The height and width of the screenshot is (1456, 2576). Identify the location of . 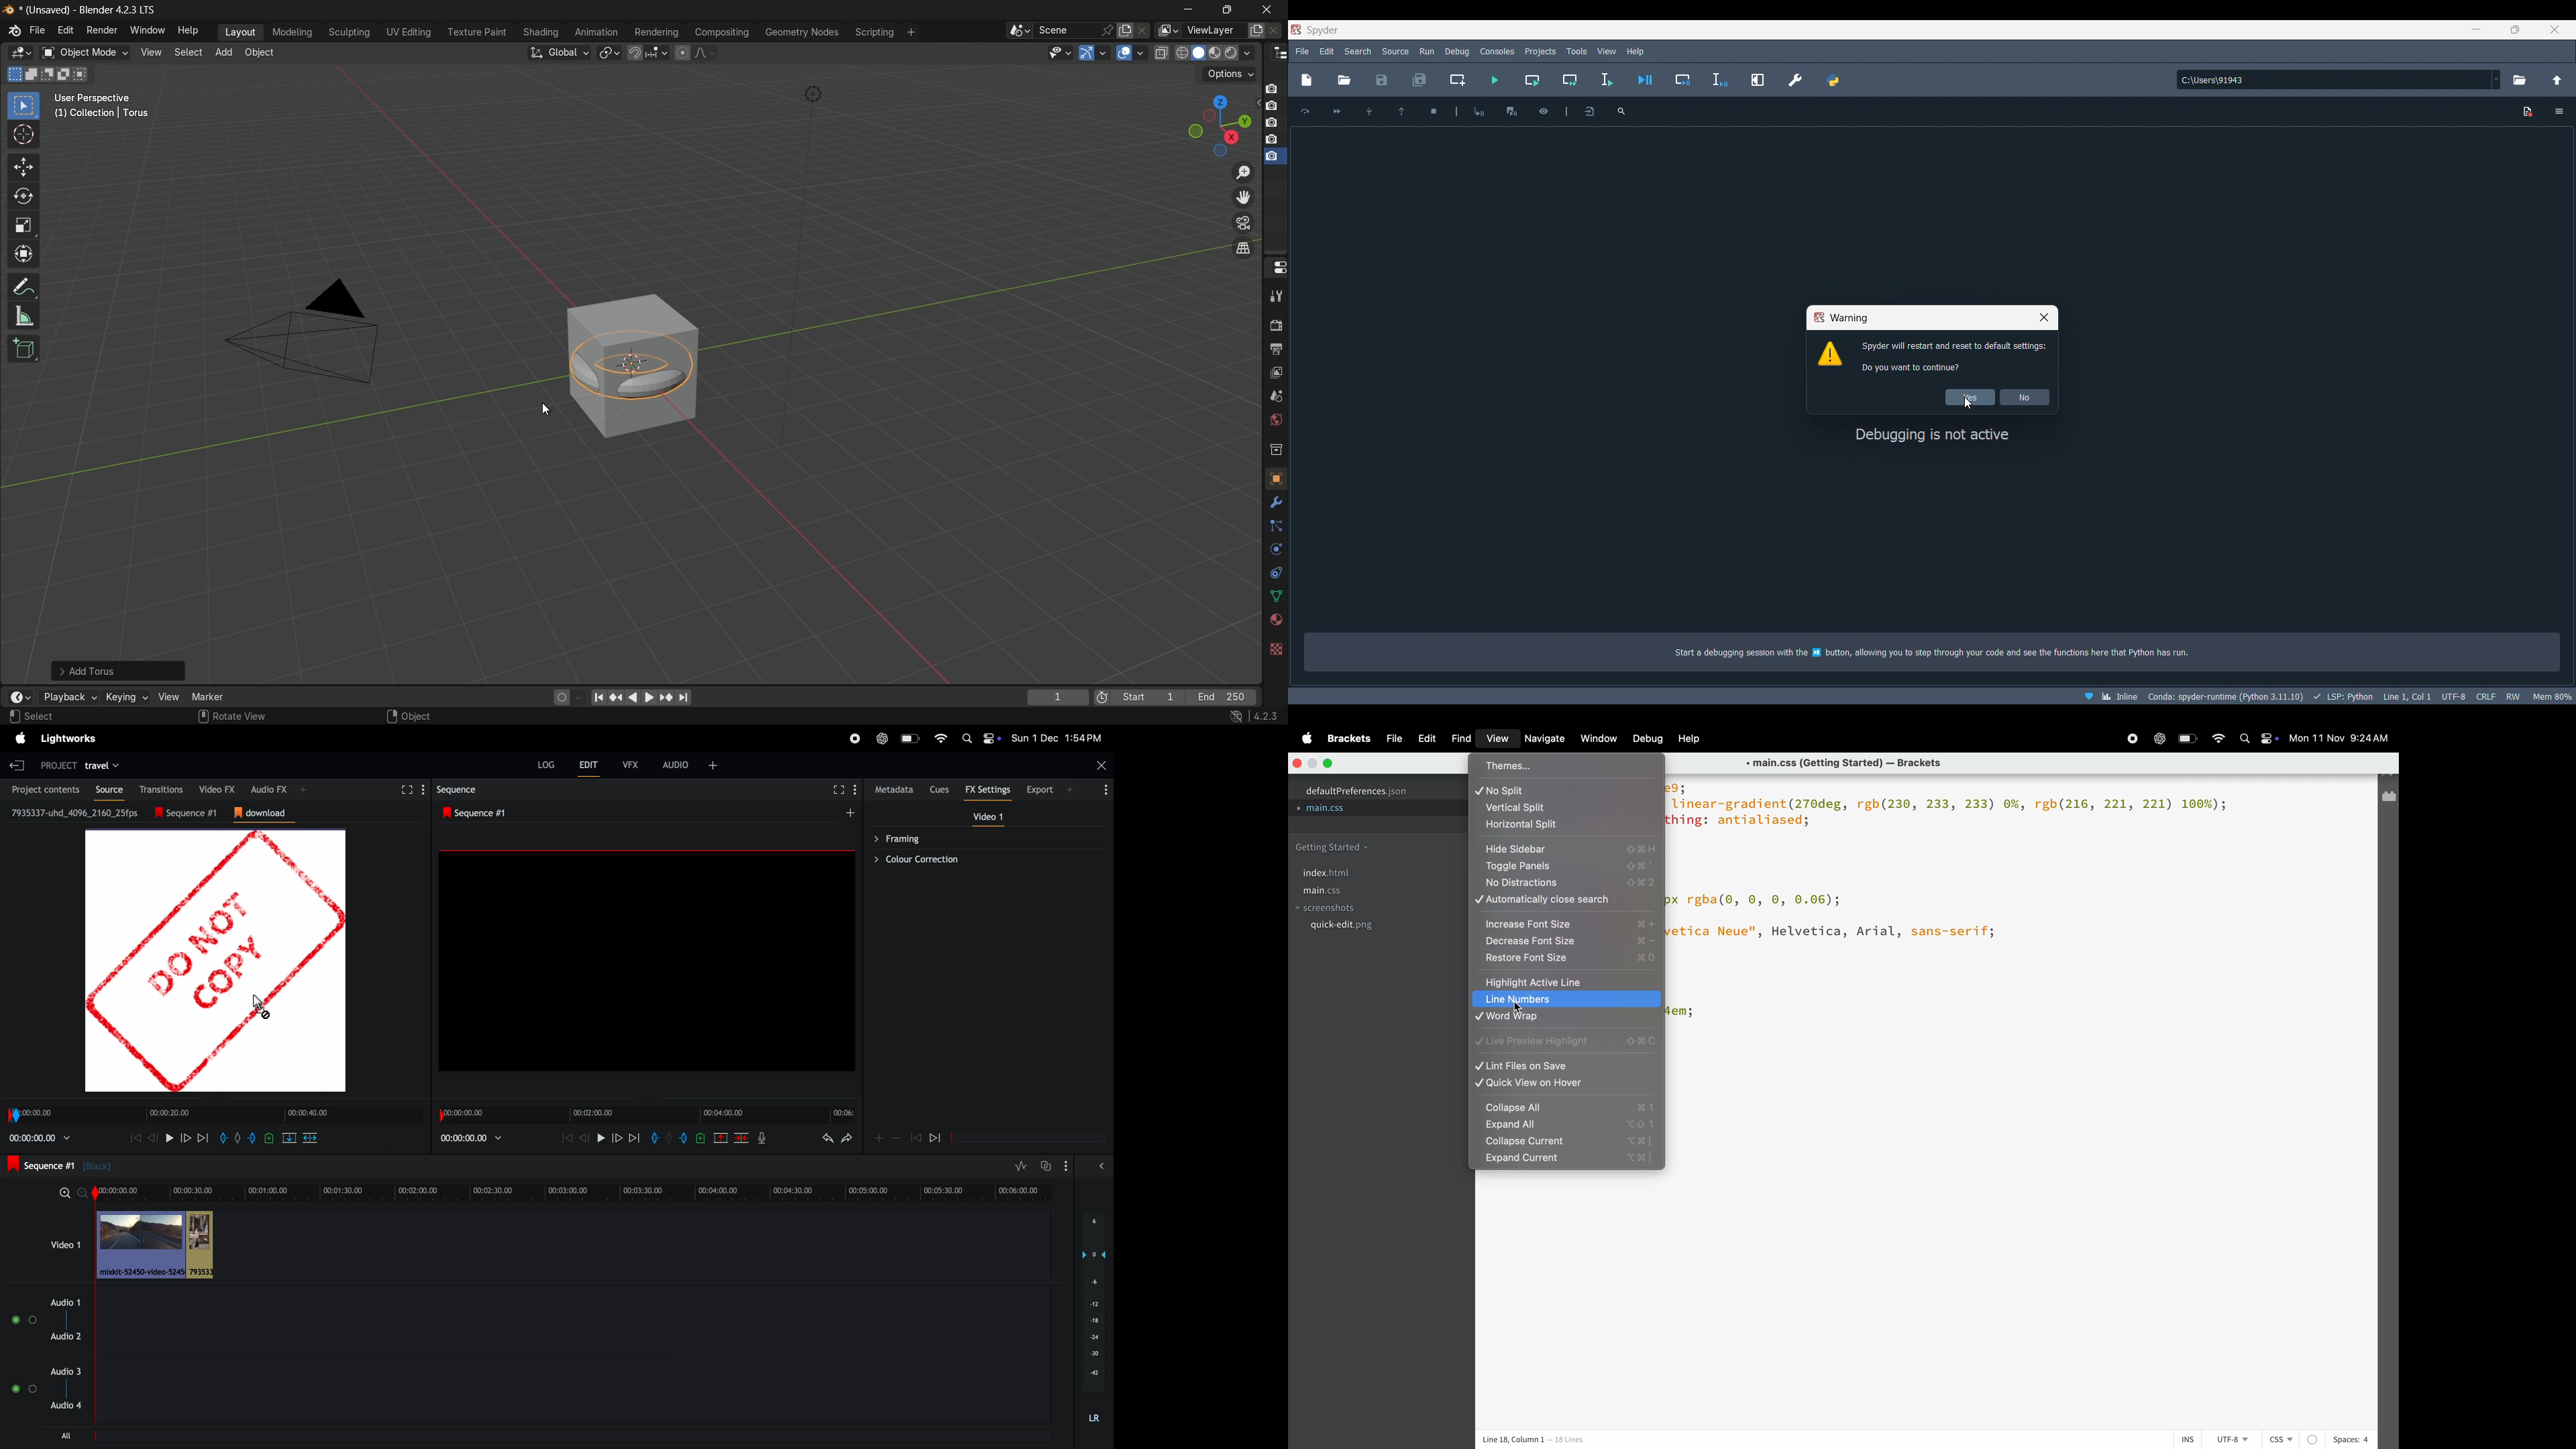
(2189, 739).